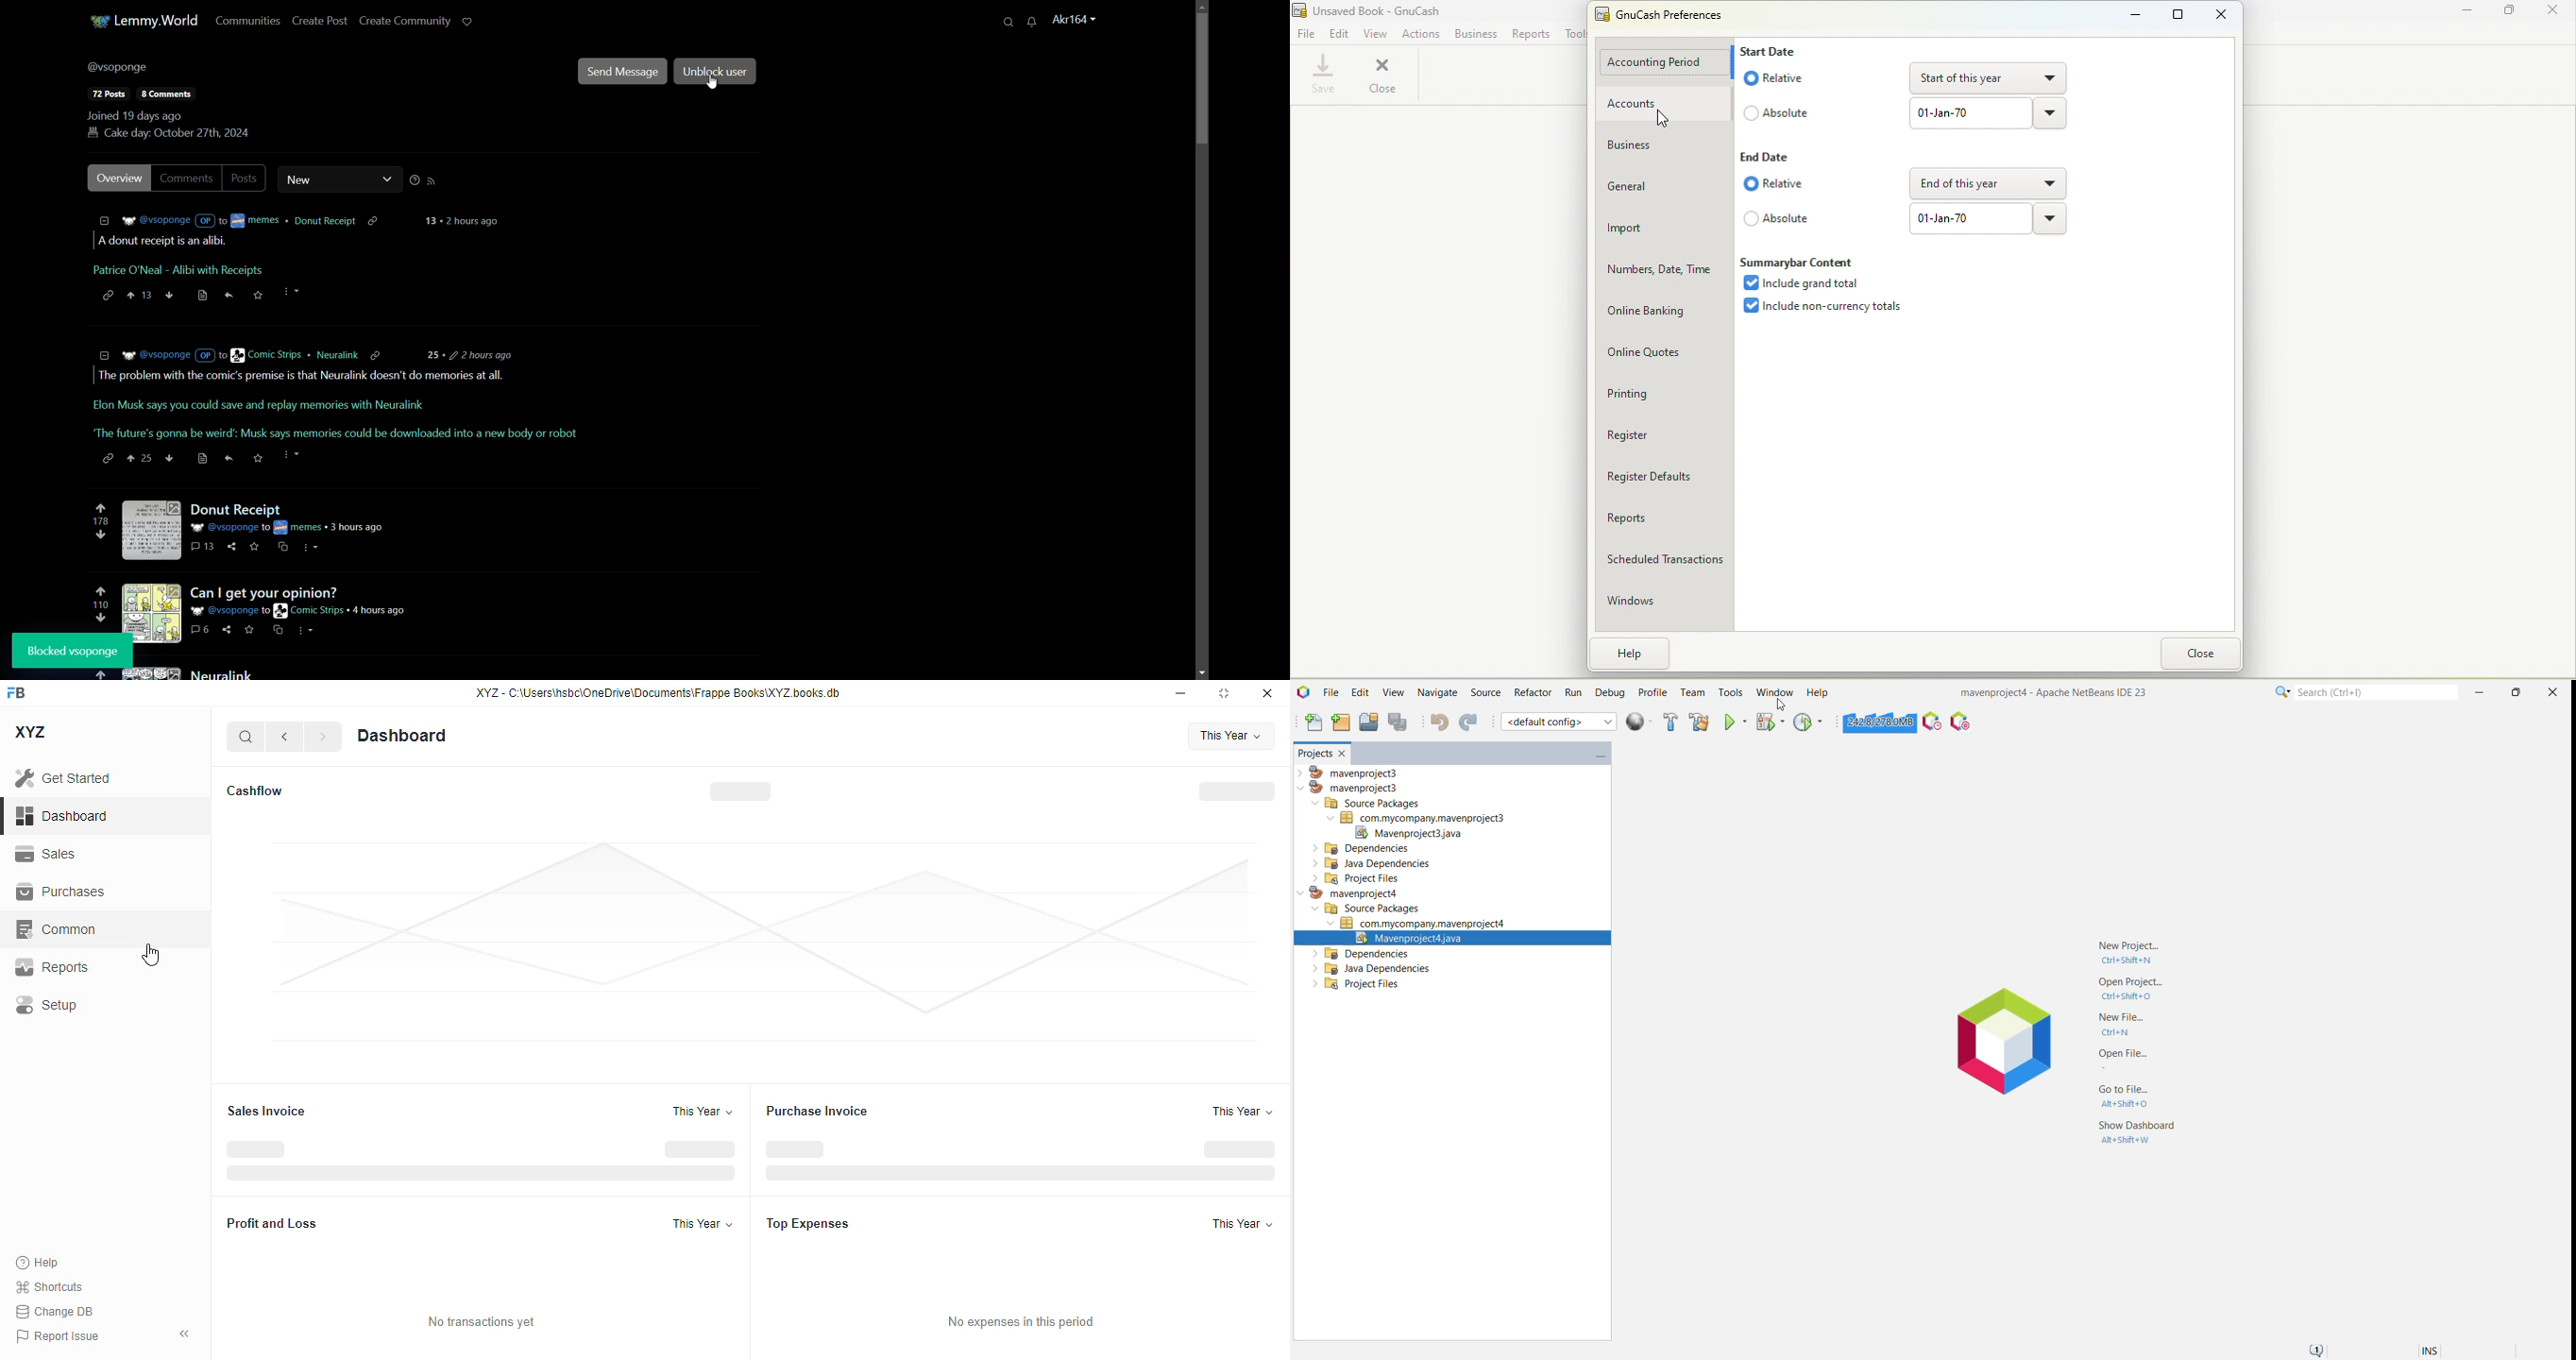  Describe the element at coordinates (481, 1322) in the screenshot. I see `no transactions yet` at that location.